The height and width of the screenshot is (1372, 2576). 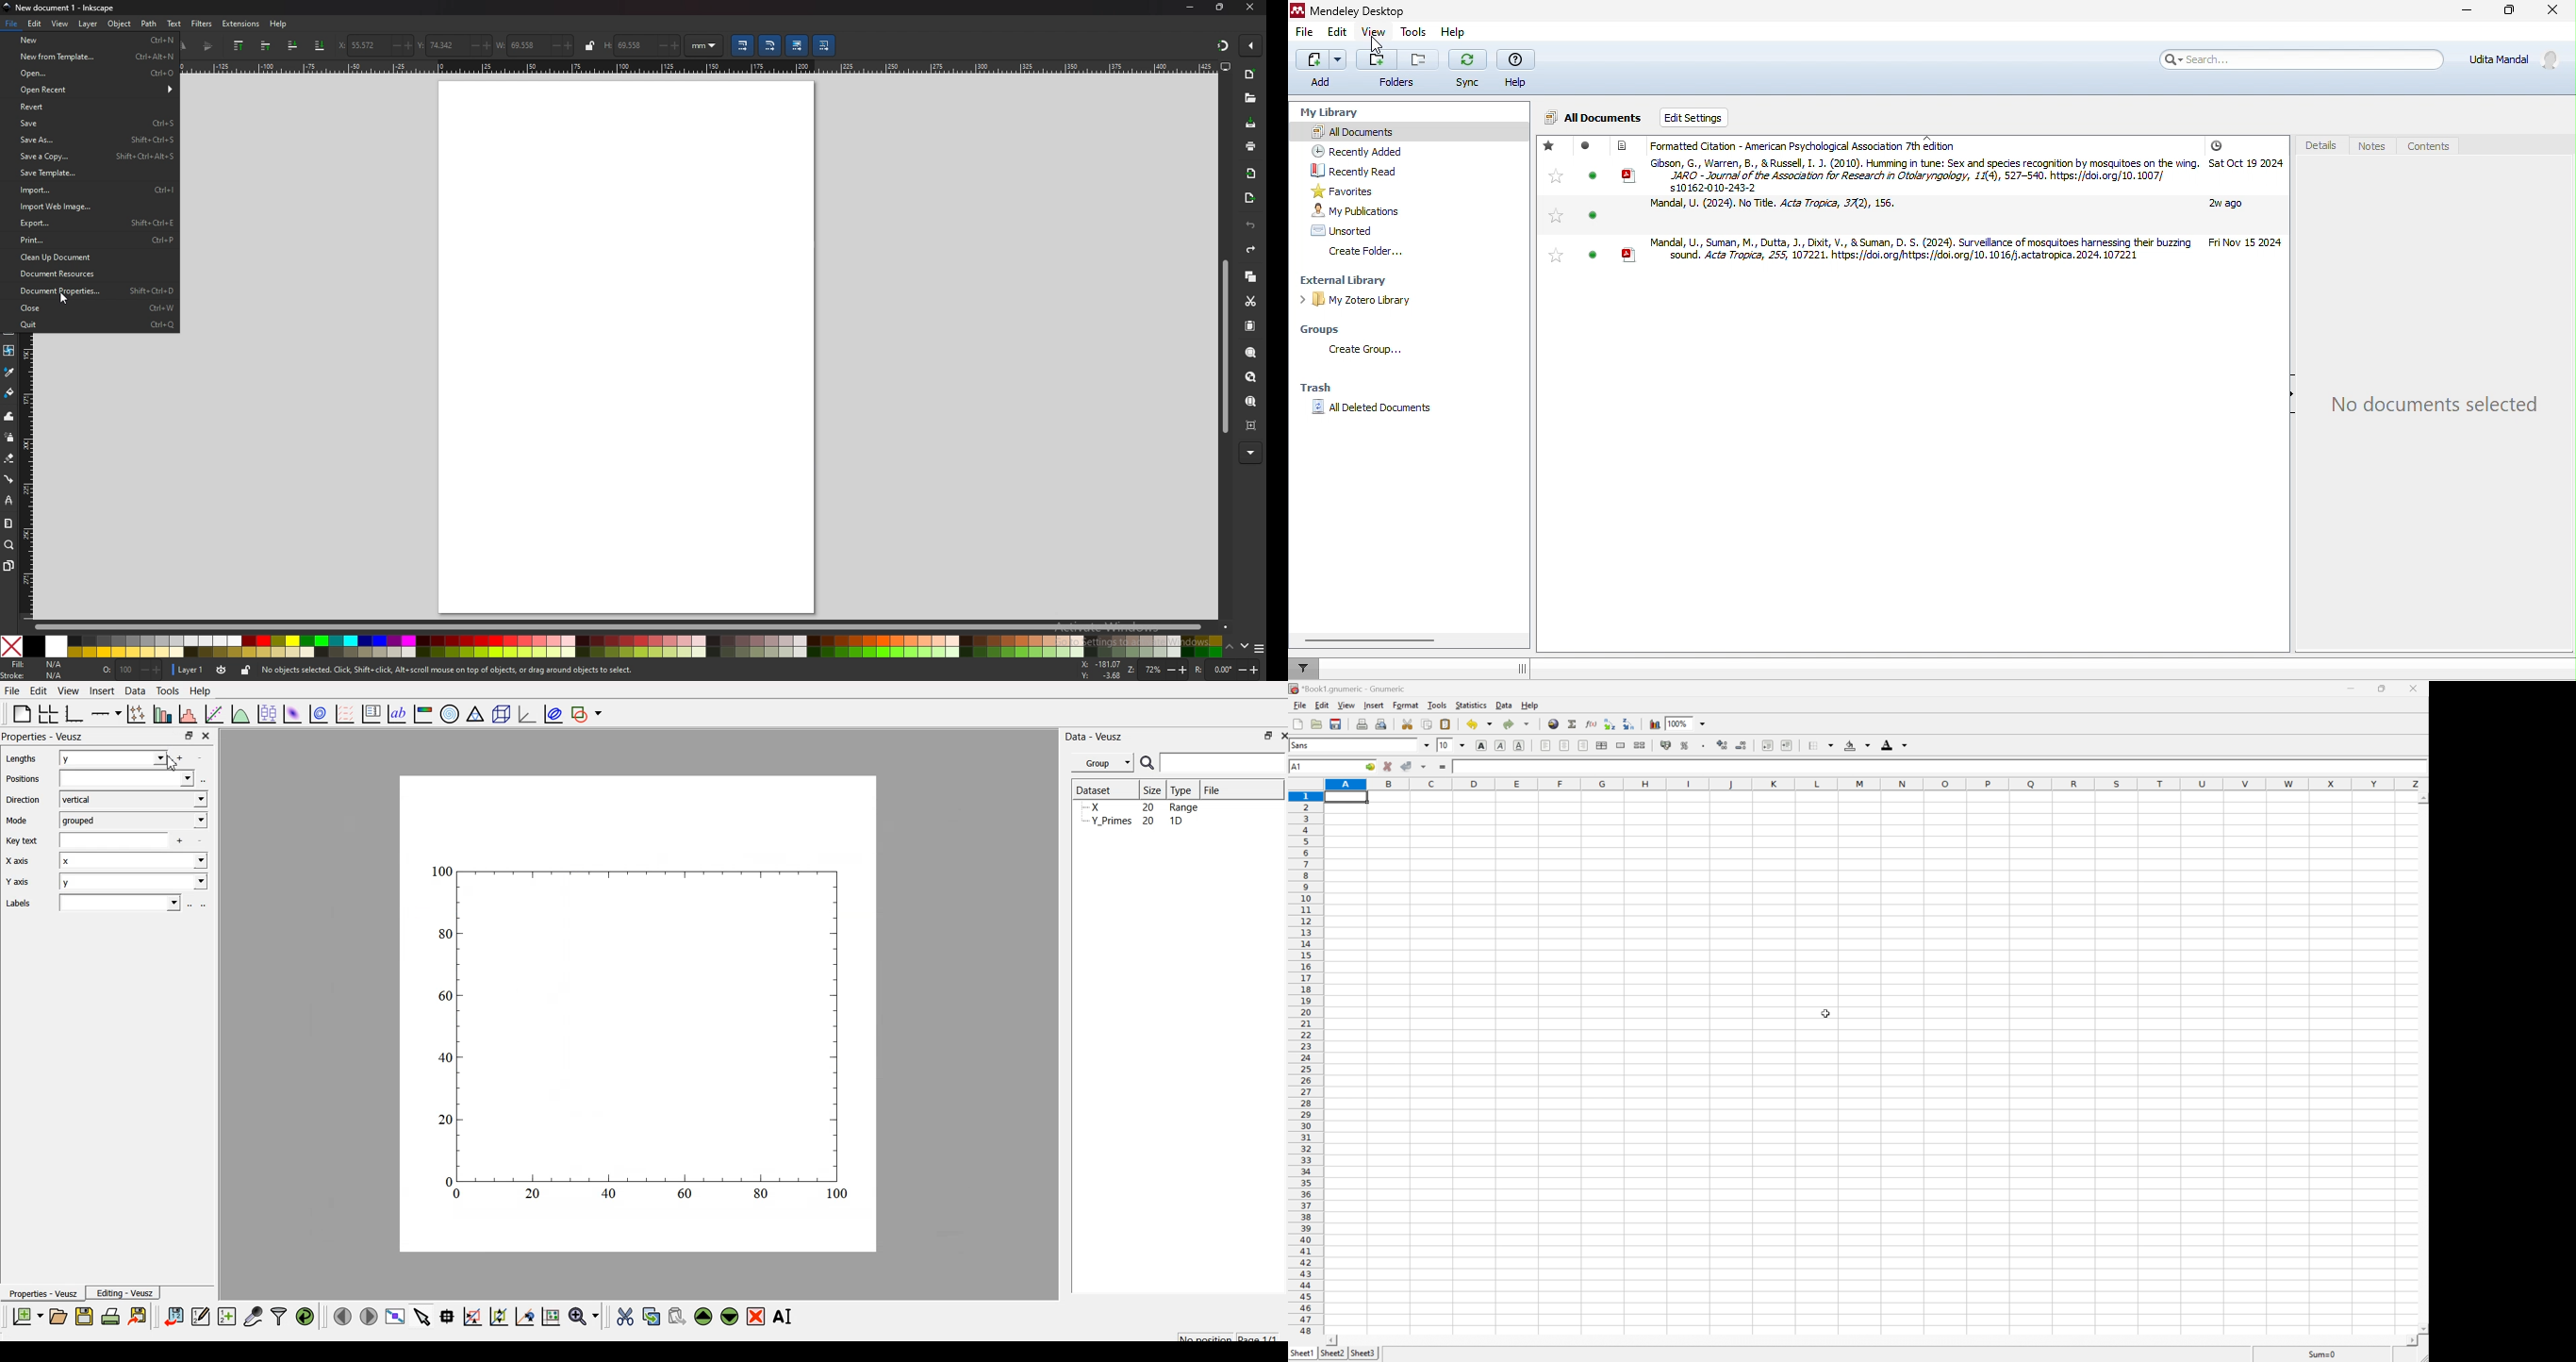 I want to click on move down the widget , so click(x=728, y=1317).